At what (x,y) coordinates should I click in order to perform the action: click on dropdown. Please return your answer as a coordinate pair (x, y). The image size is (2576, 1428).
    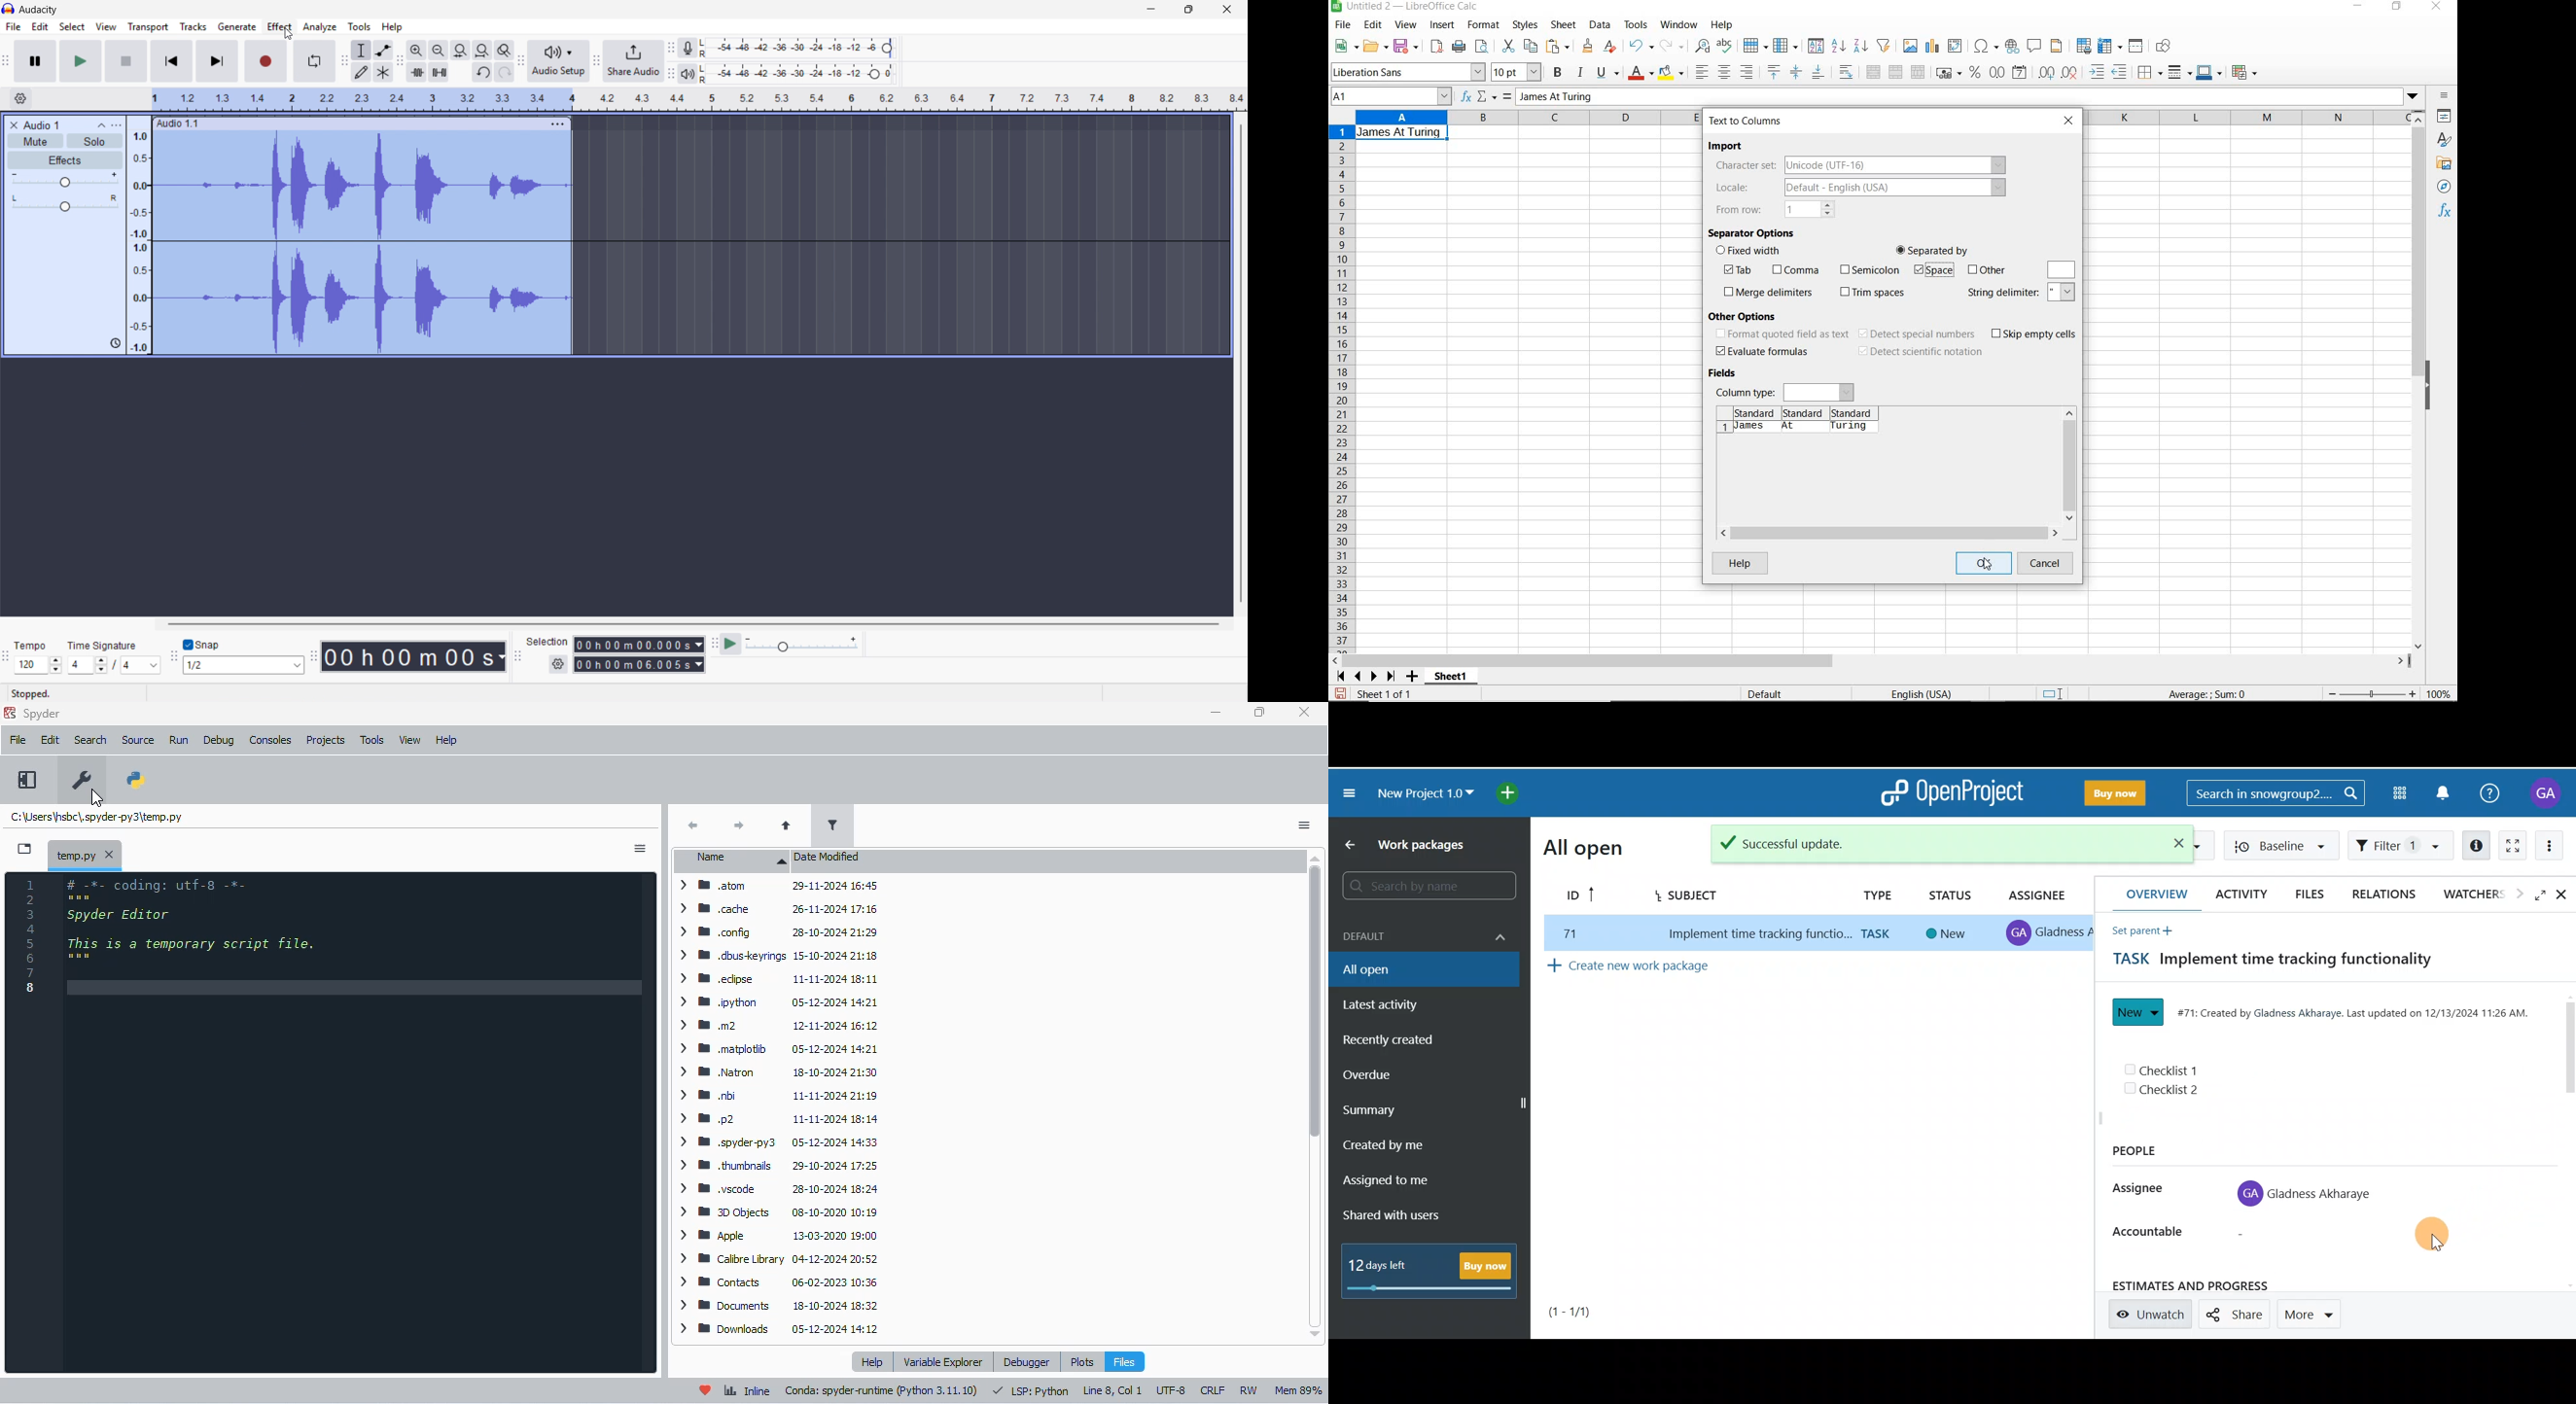
    Looking at the image, I should click on (2413, 98).